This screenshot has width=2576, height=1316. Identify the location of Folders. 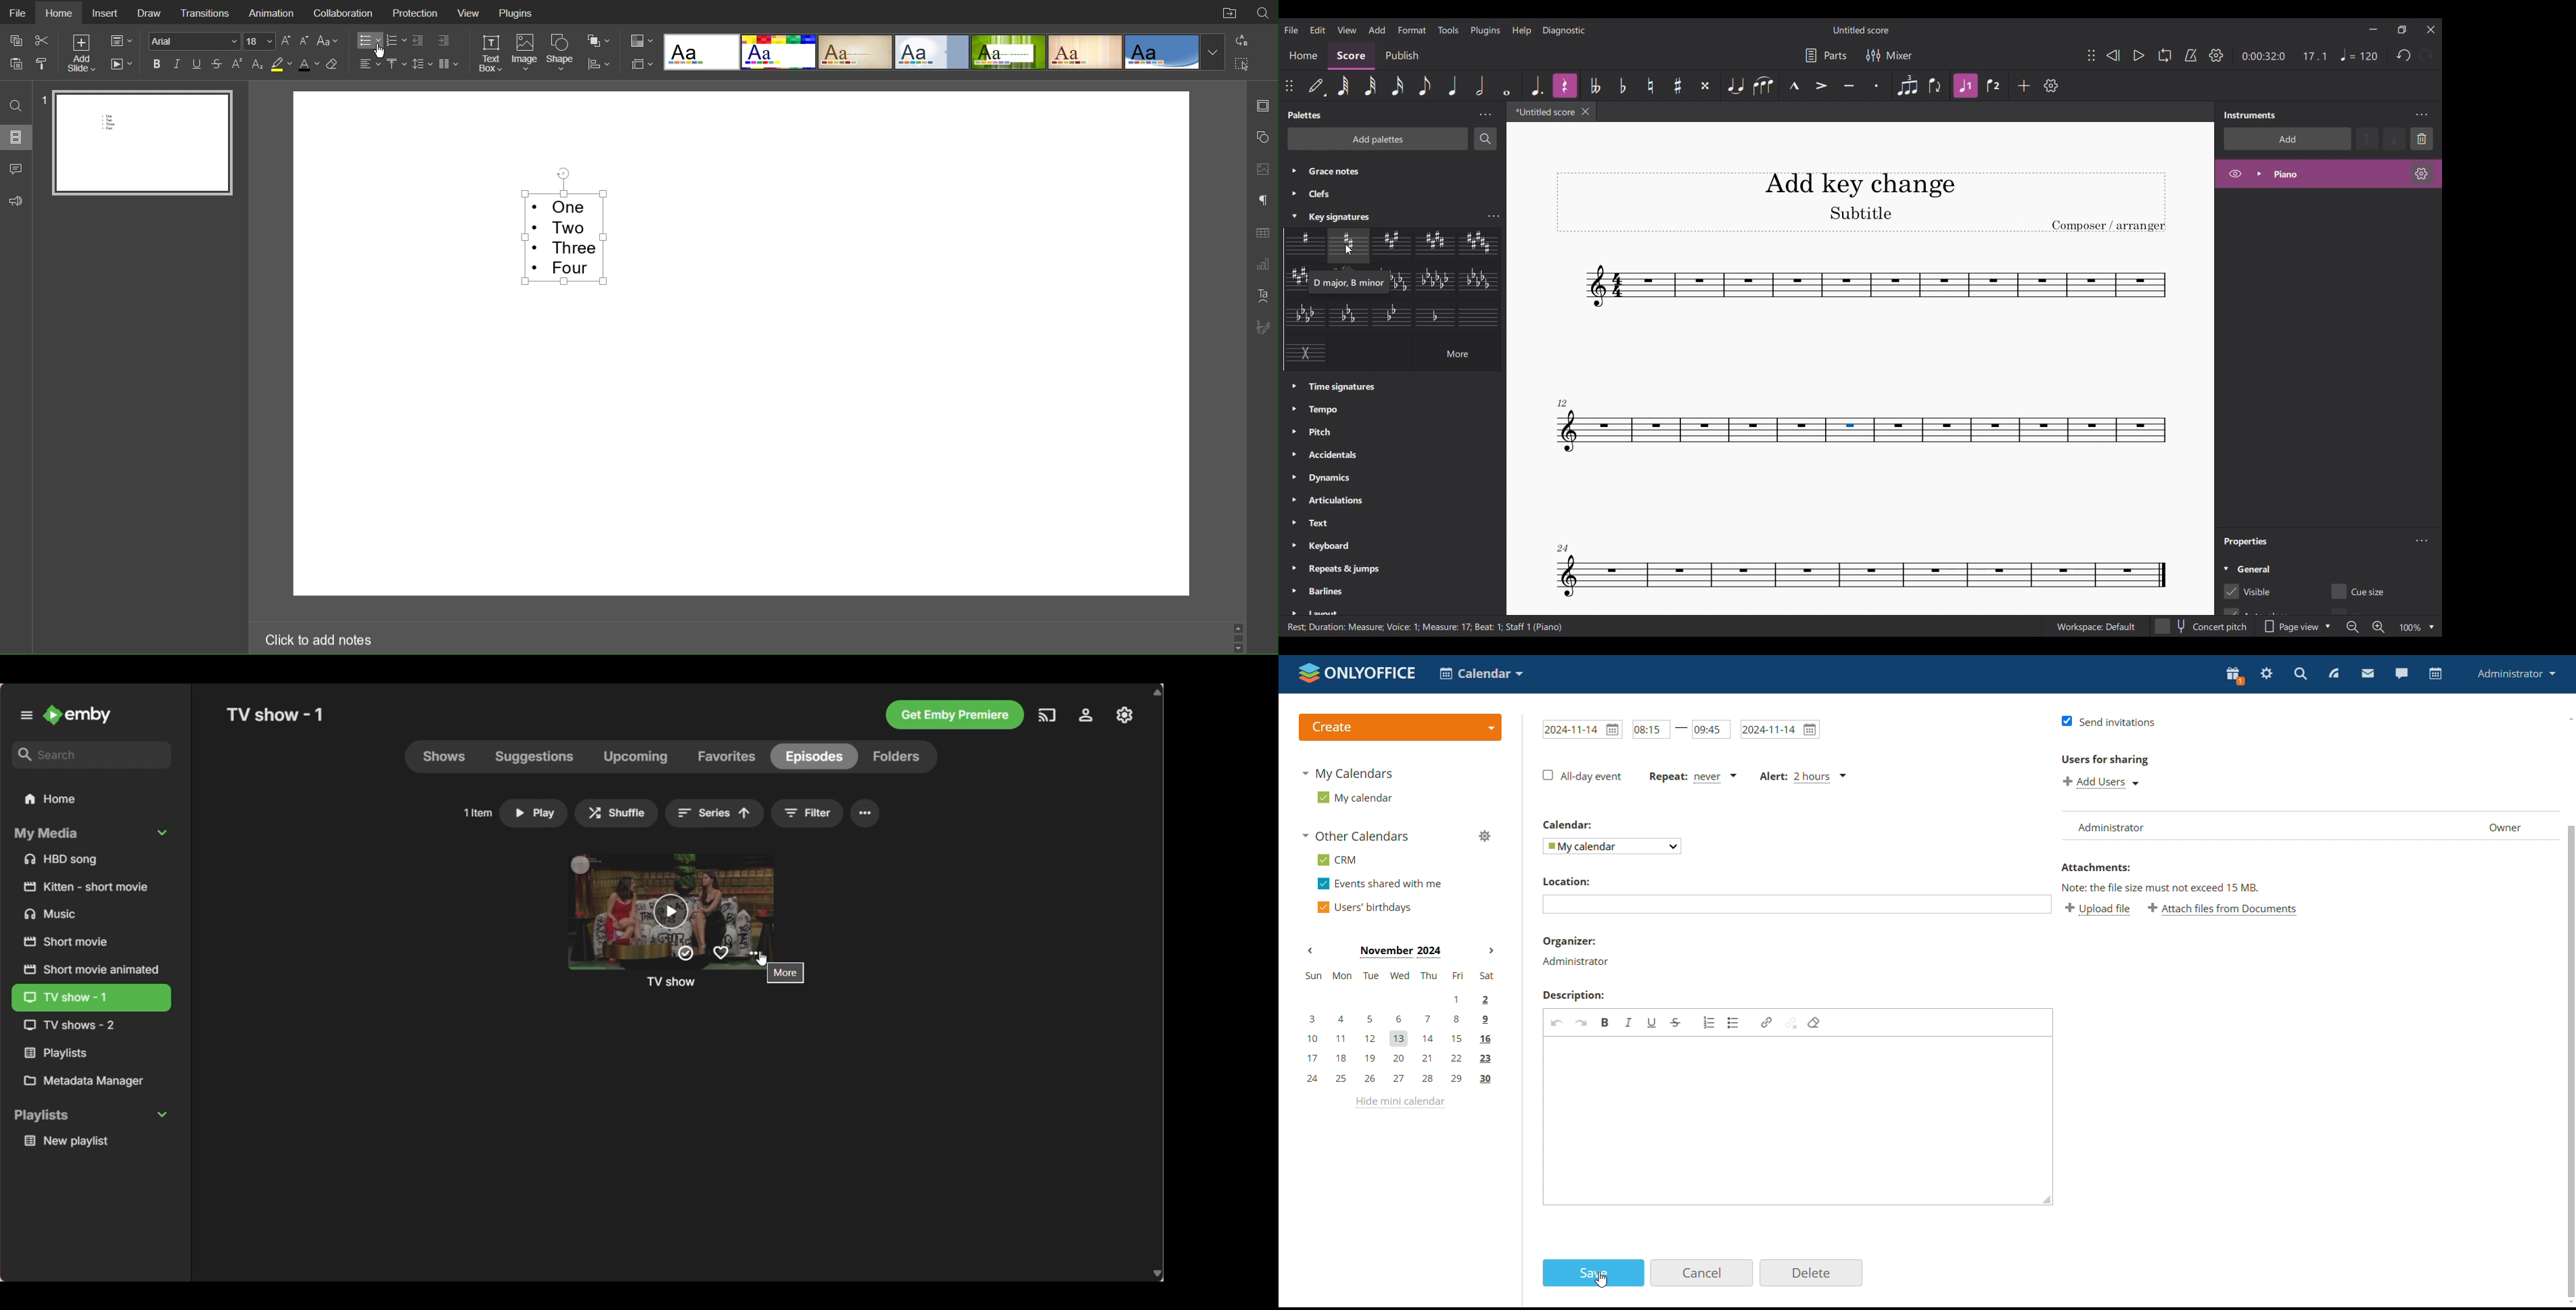
(898, 757).